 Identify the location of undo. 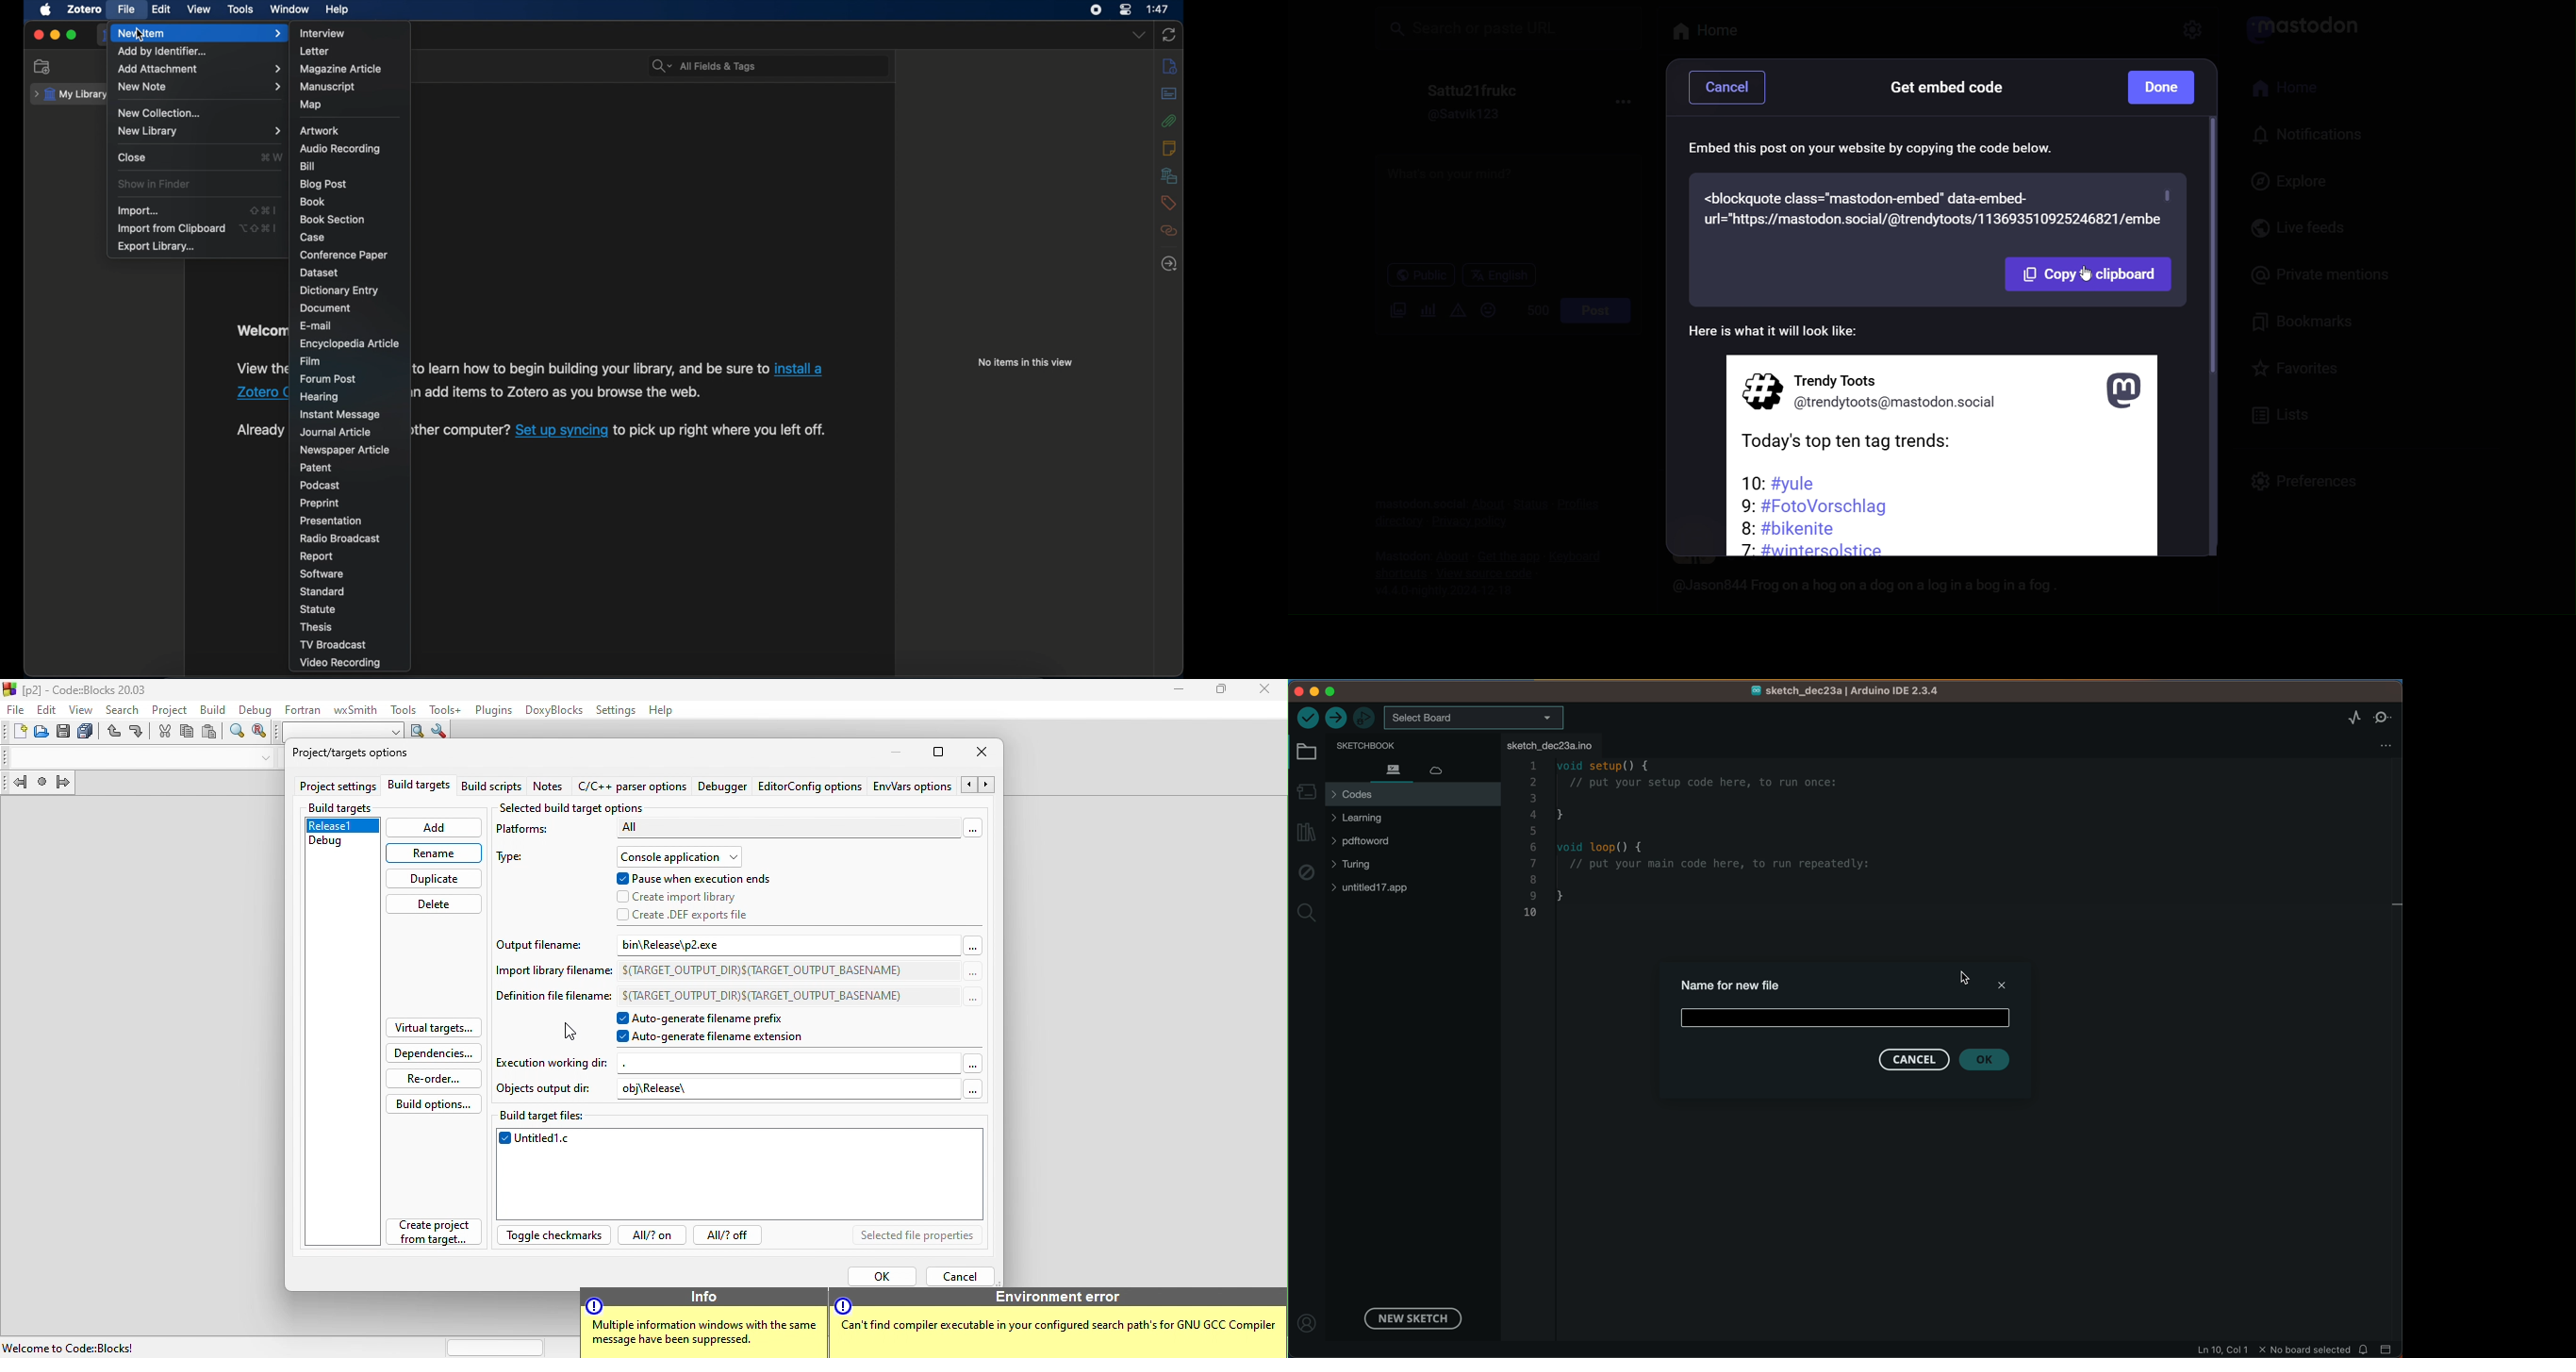
(115, 734).